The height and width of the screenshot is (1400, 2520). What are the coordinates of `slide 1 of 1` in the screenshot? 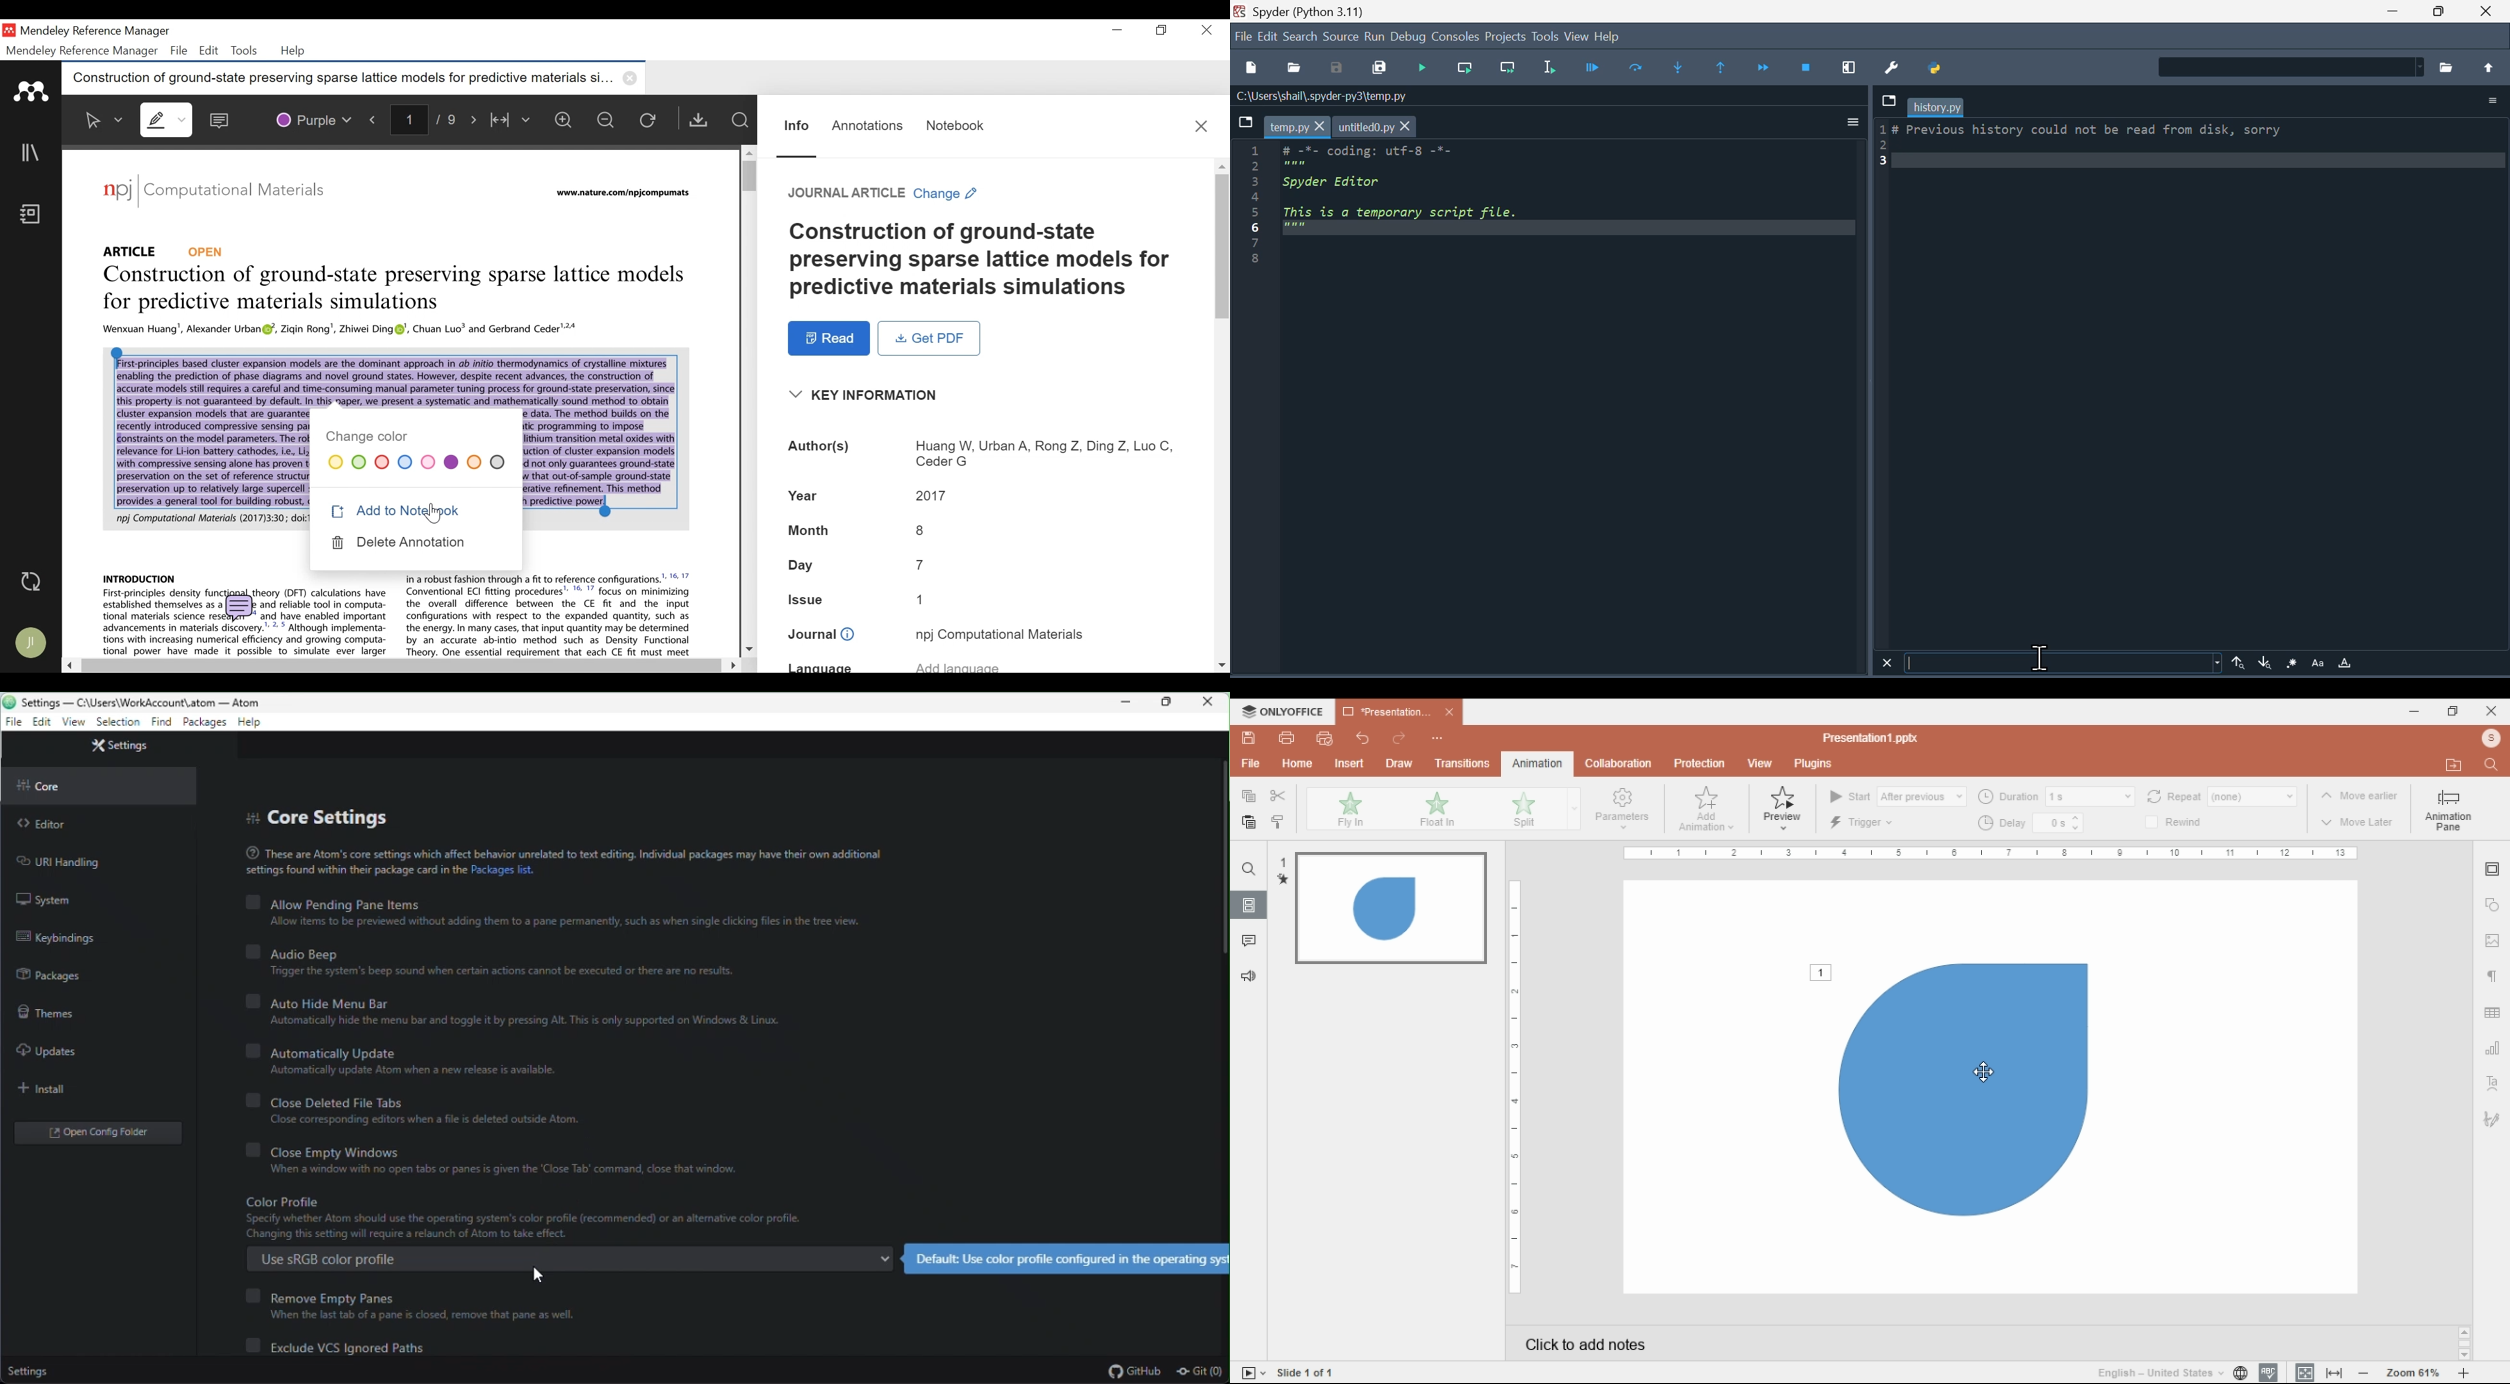 It's located at (1310, 1372).